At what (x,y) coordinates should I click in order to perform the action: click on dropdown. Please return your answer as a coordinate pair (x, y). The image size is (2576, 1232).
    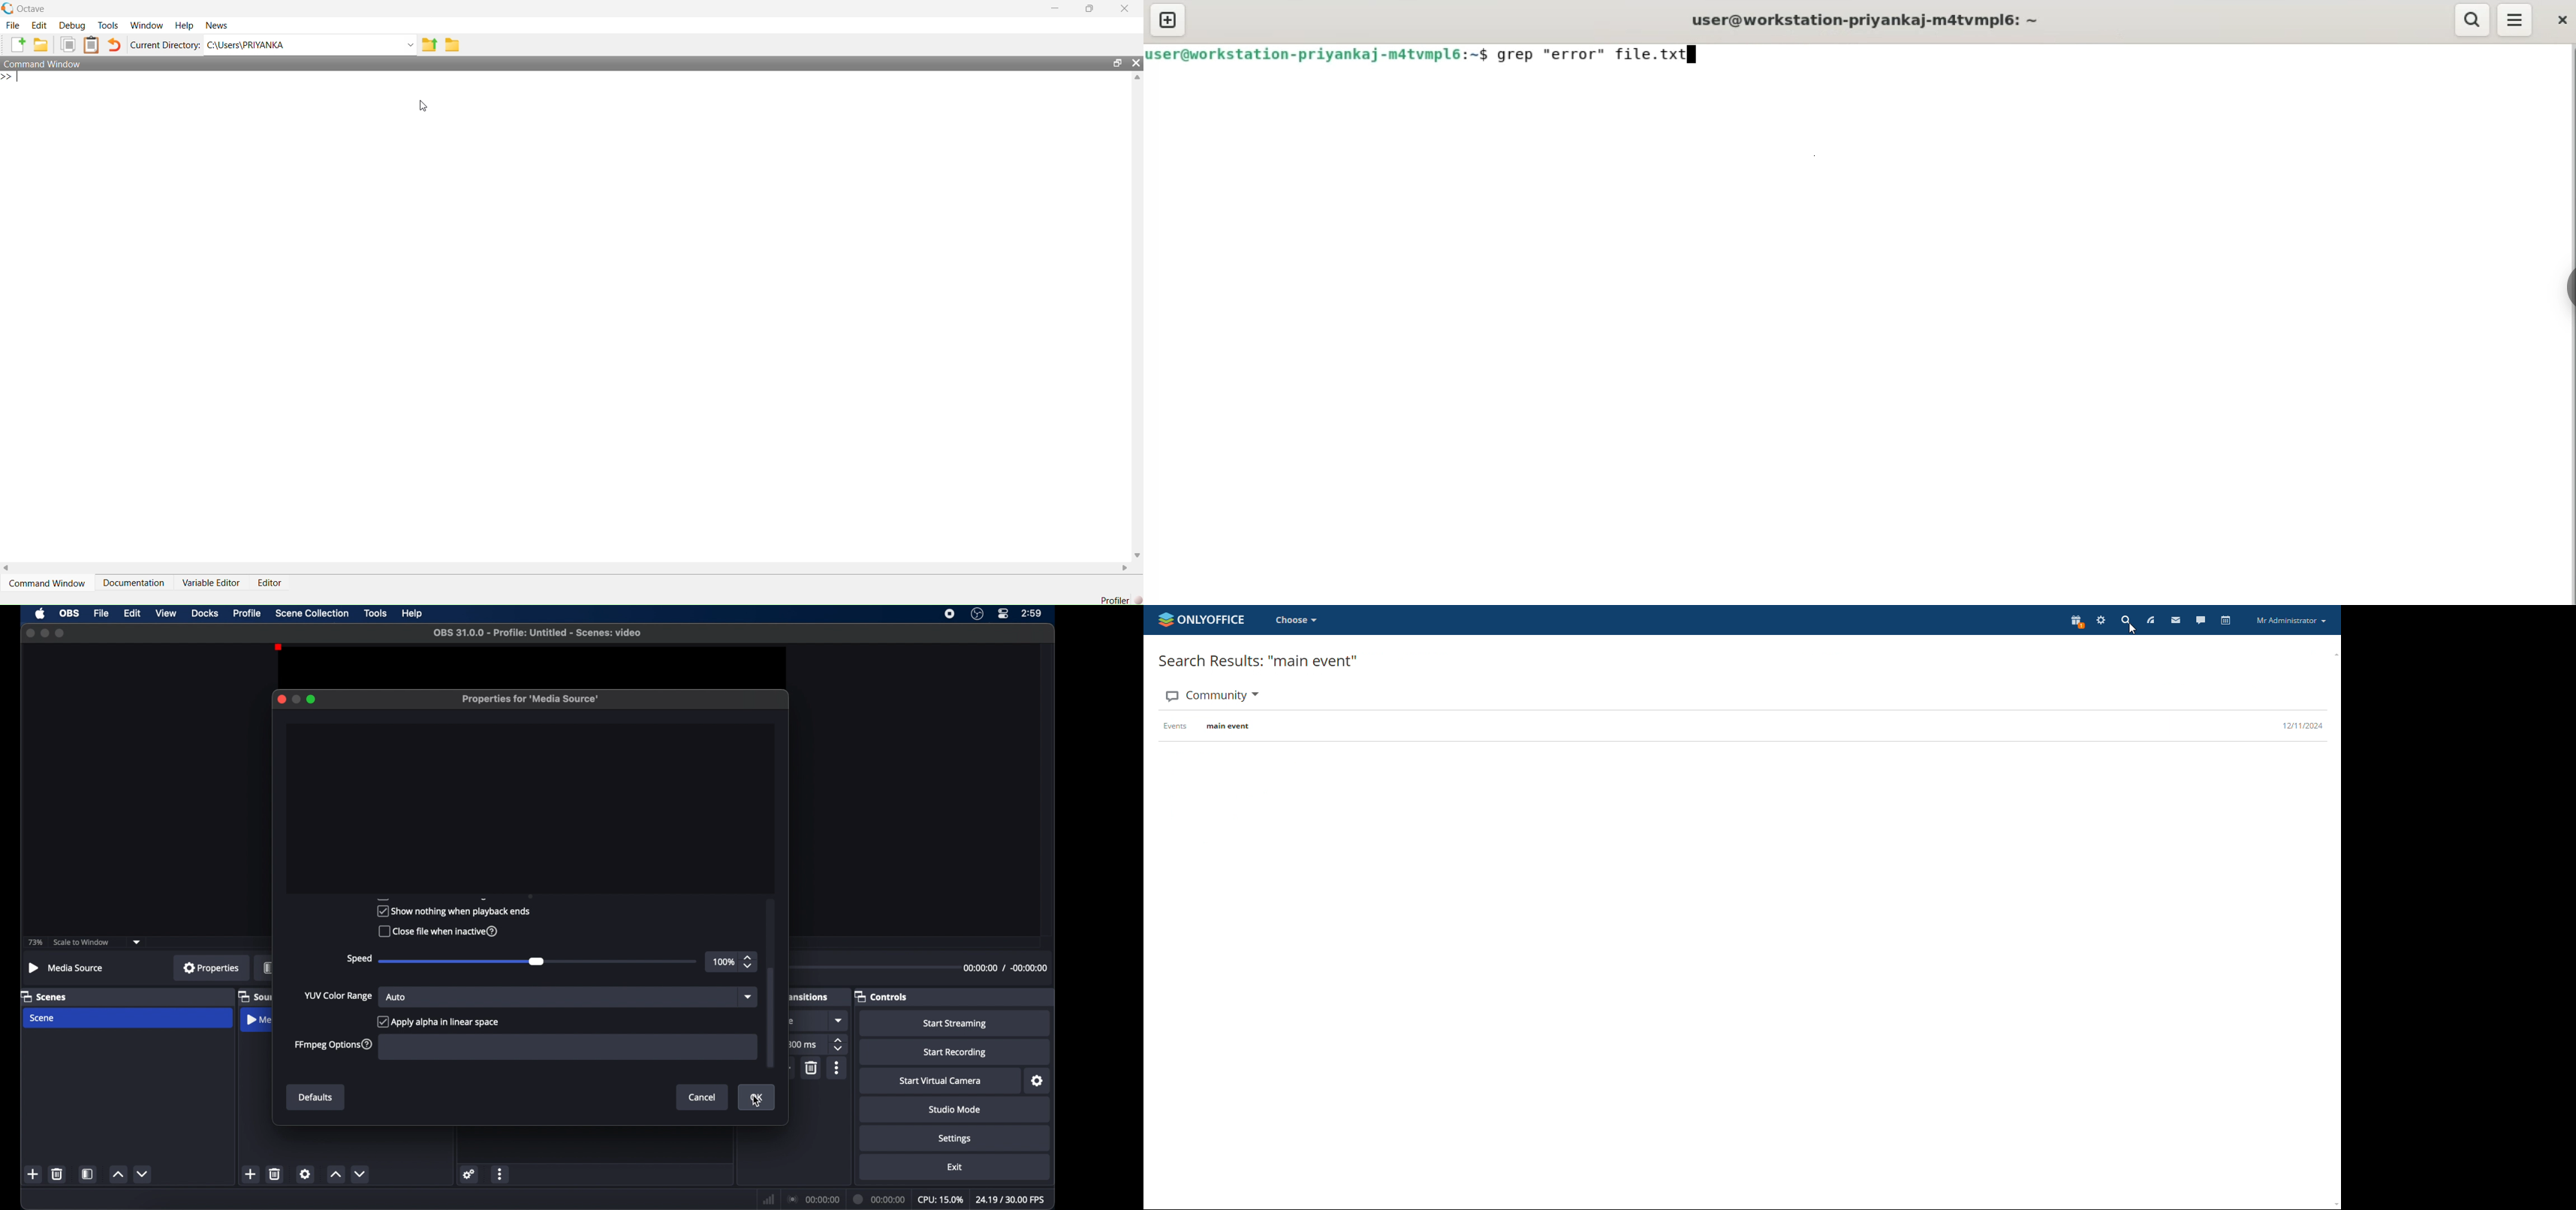
    Looking at the image, I should click on (750, 998).